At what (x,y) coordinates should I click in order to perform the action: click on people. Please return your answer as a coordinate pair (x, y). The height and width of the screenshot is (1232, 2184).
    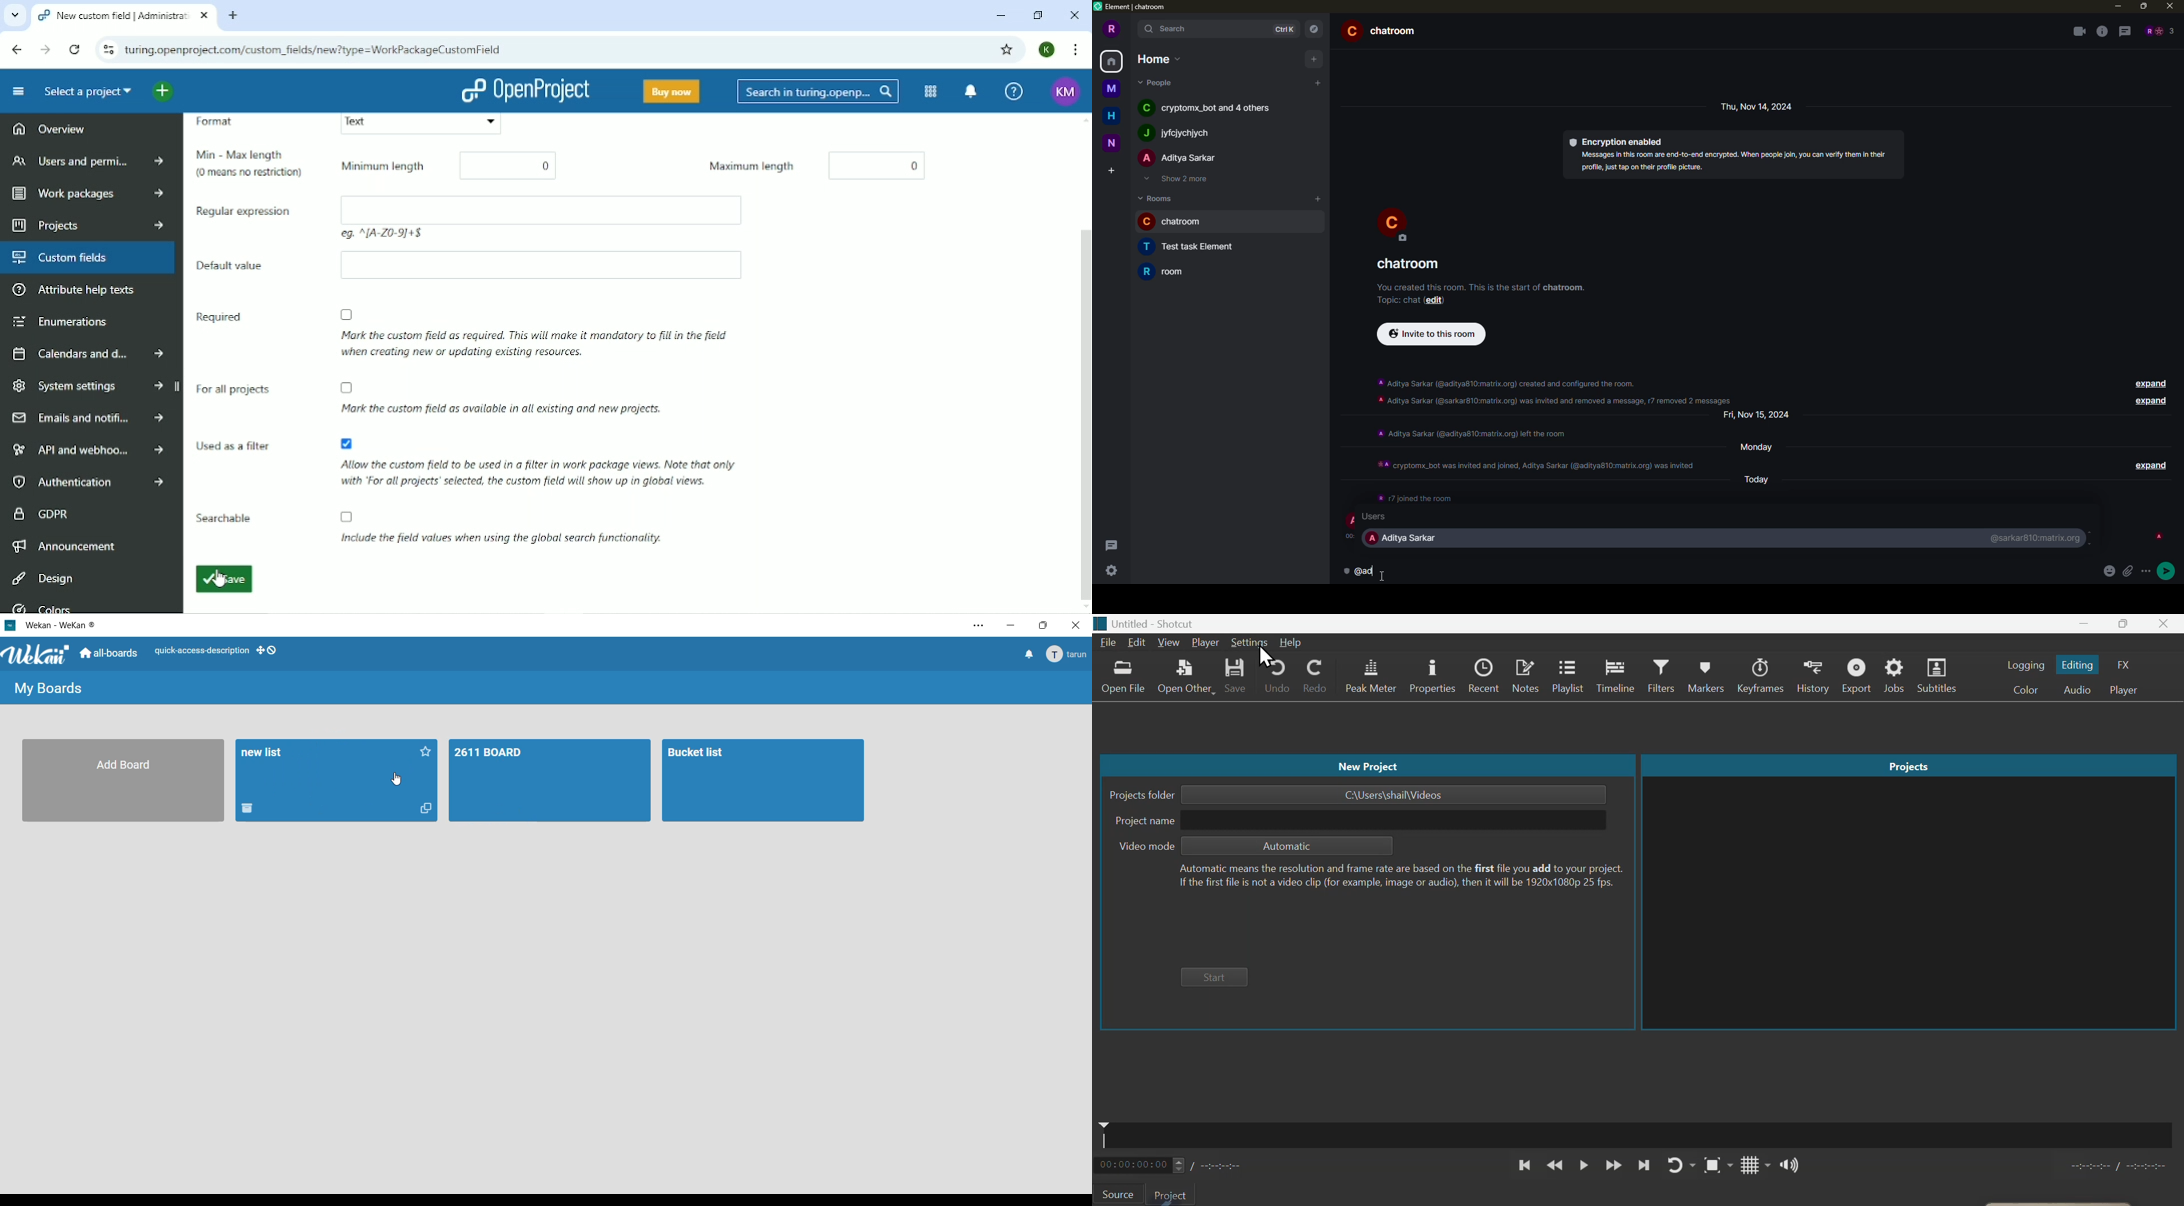
    Looking at the image, I should click on (1180, 159).